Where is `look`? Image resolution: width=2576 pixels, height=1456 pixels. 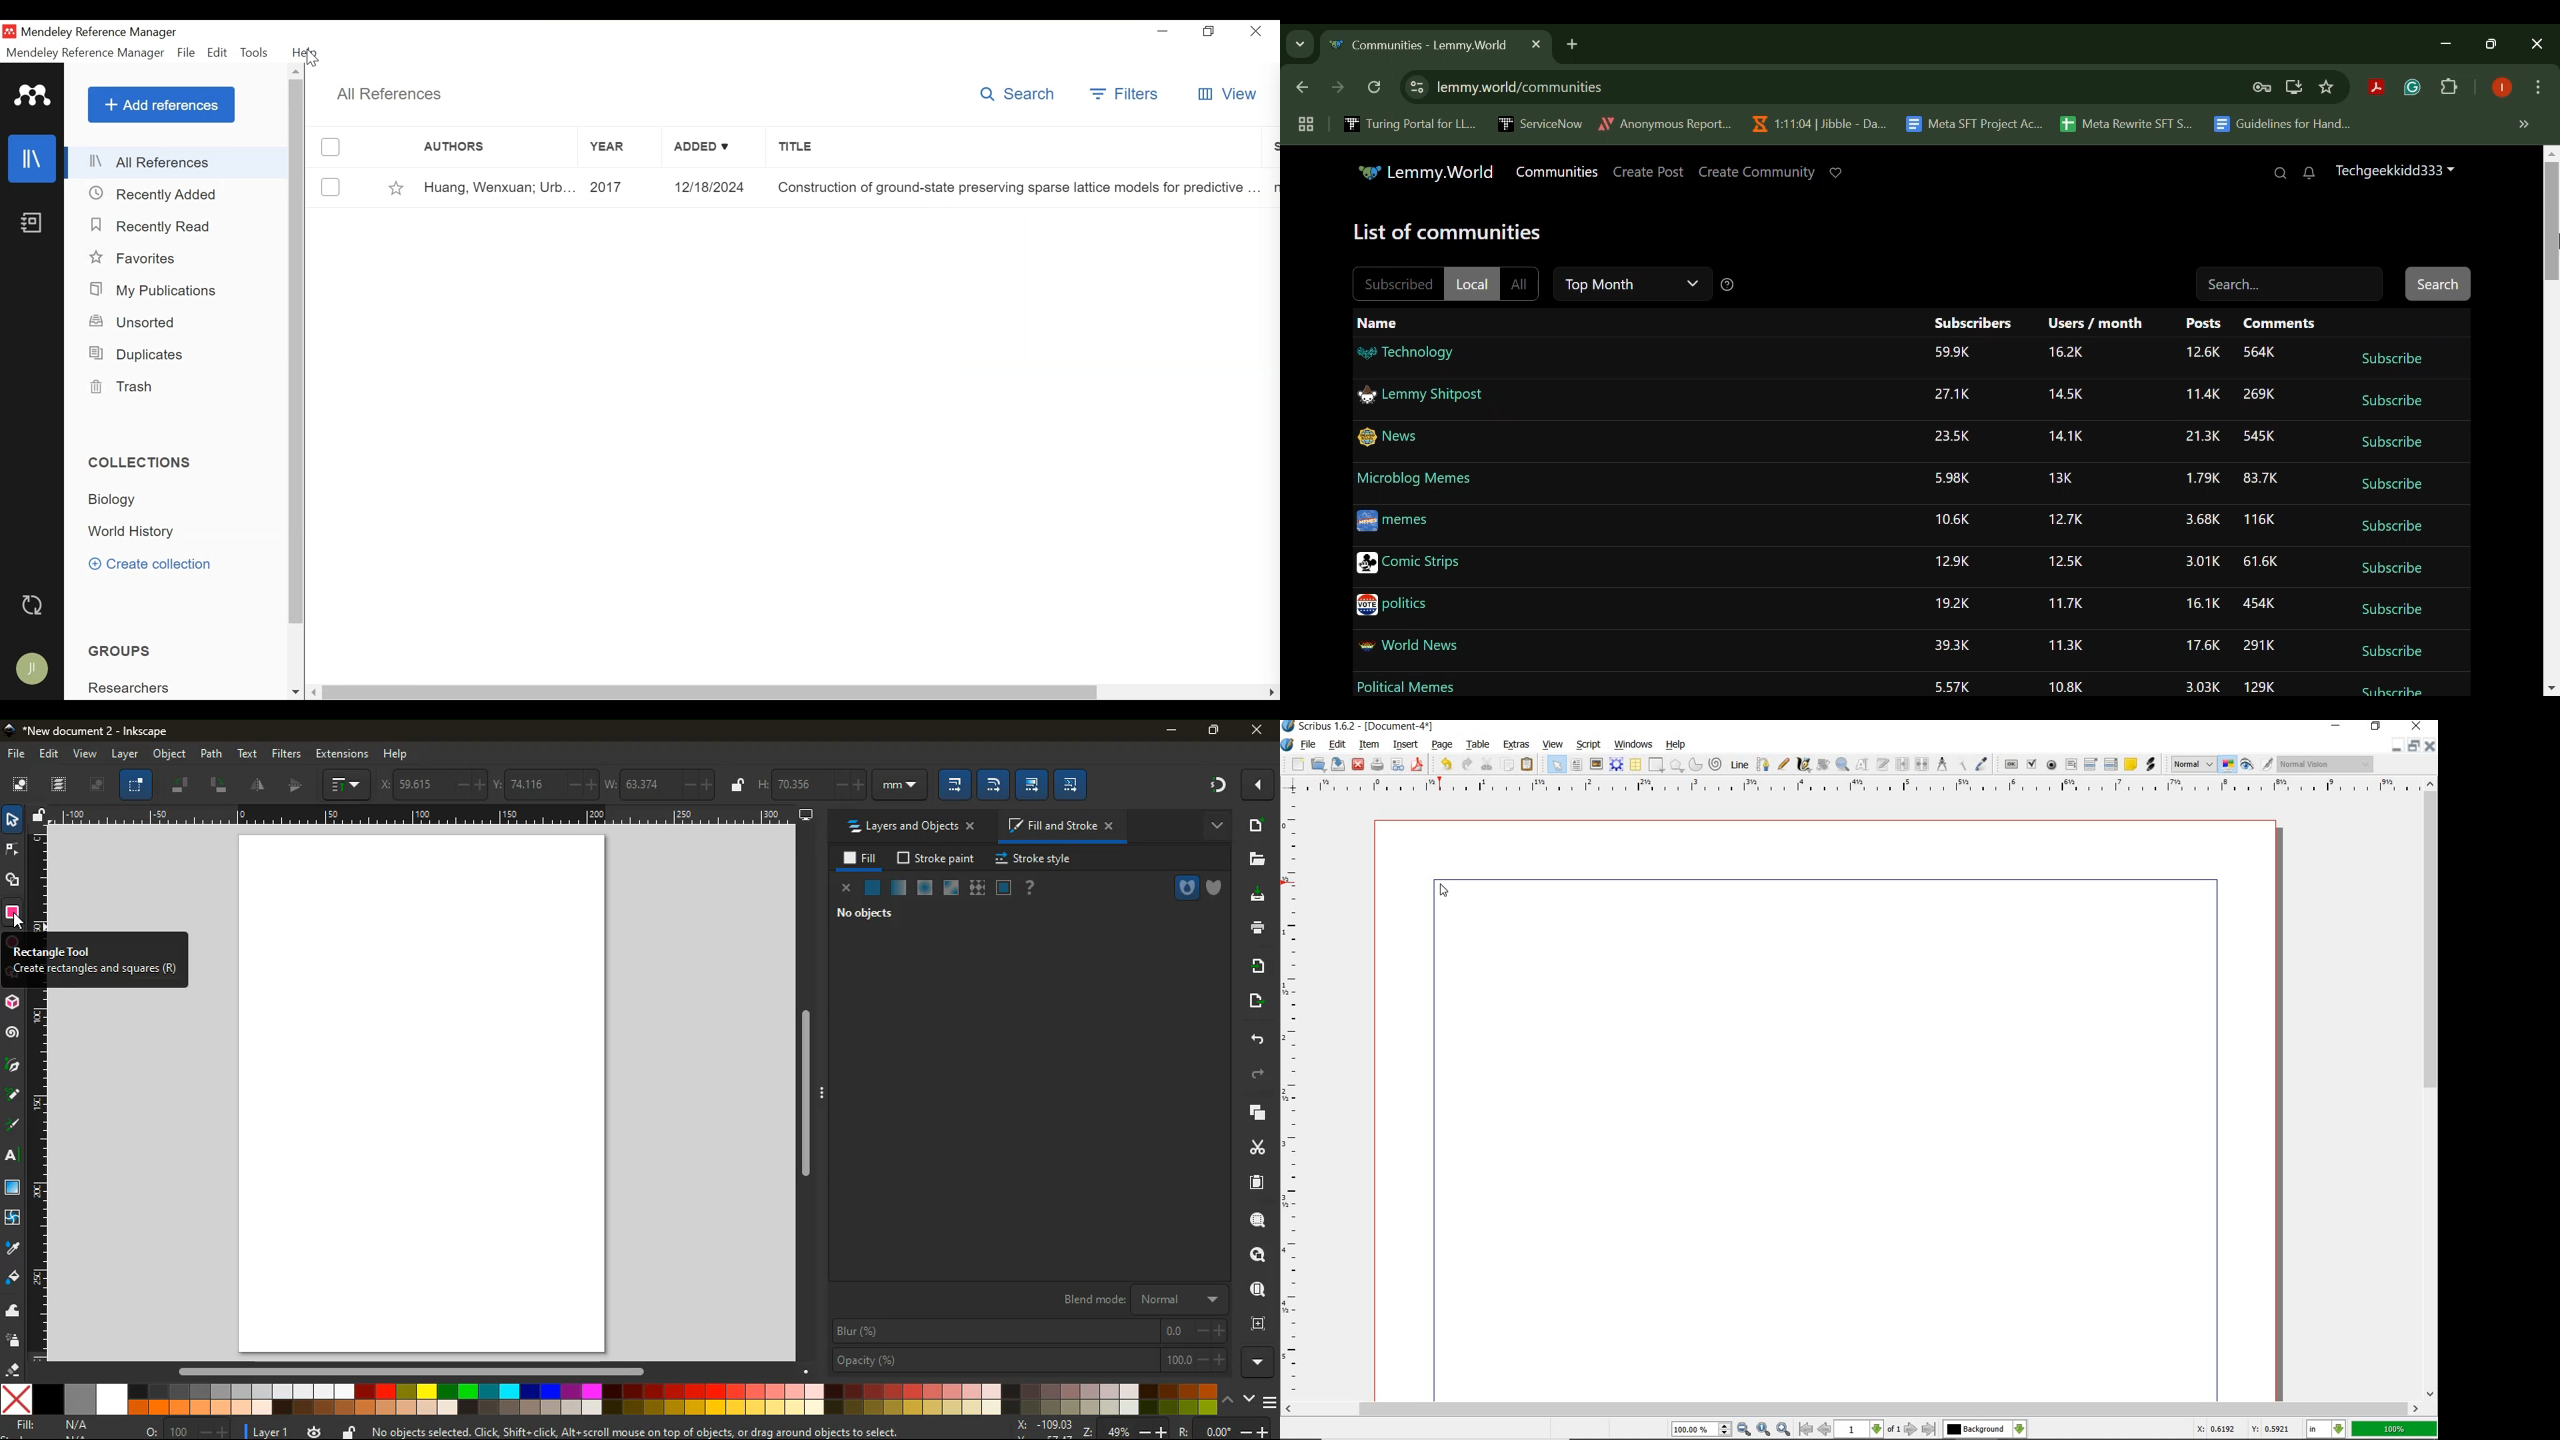 look is located at coordinates (1258, 1254).